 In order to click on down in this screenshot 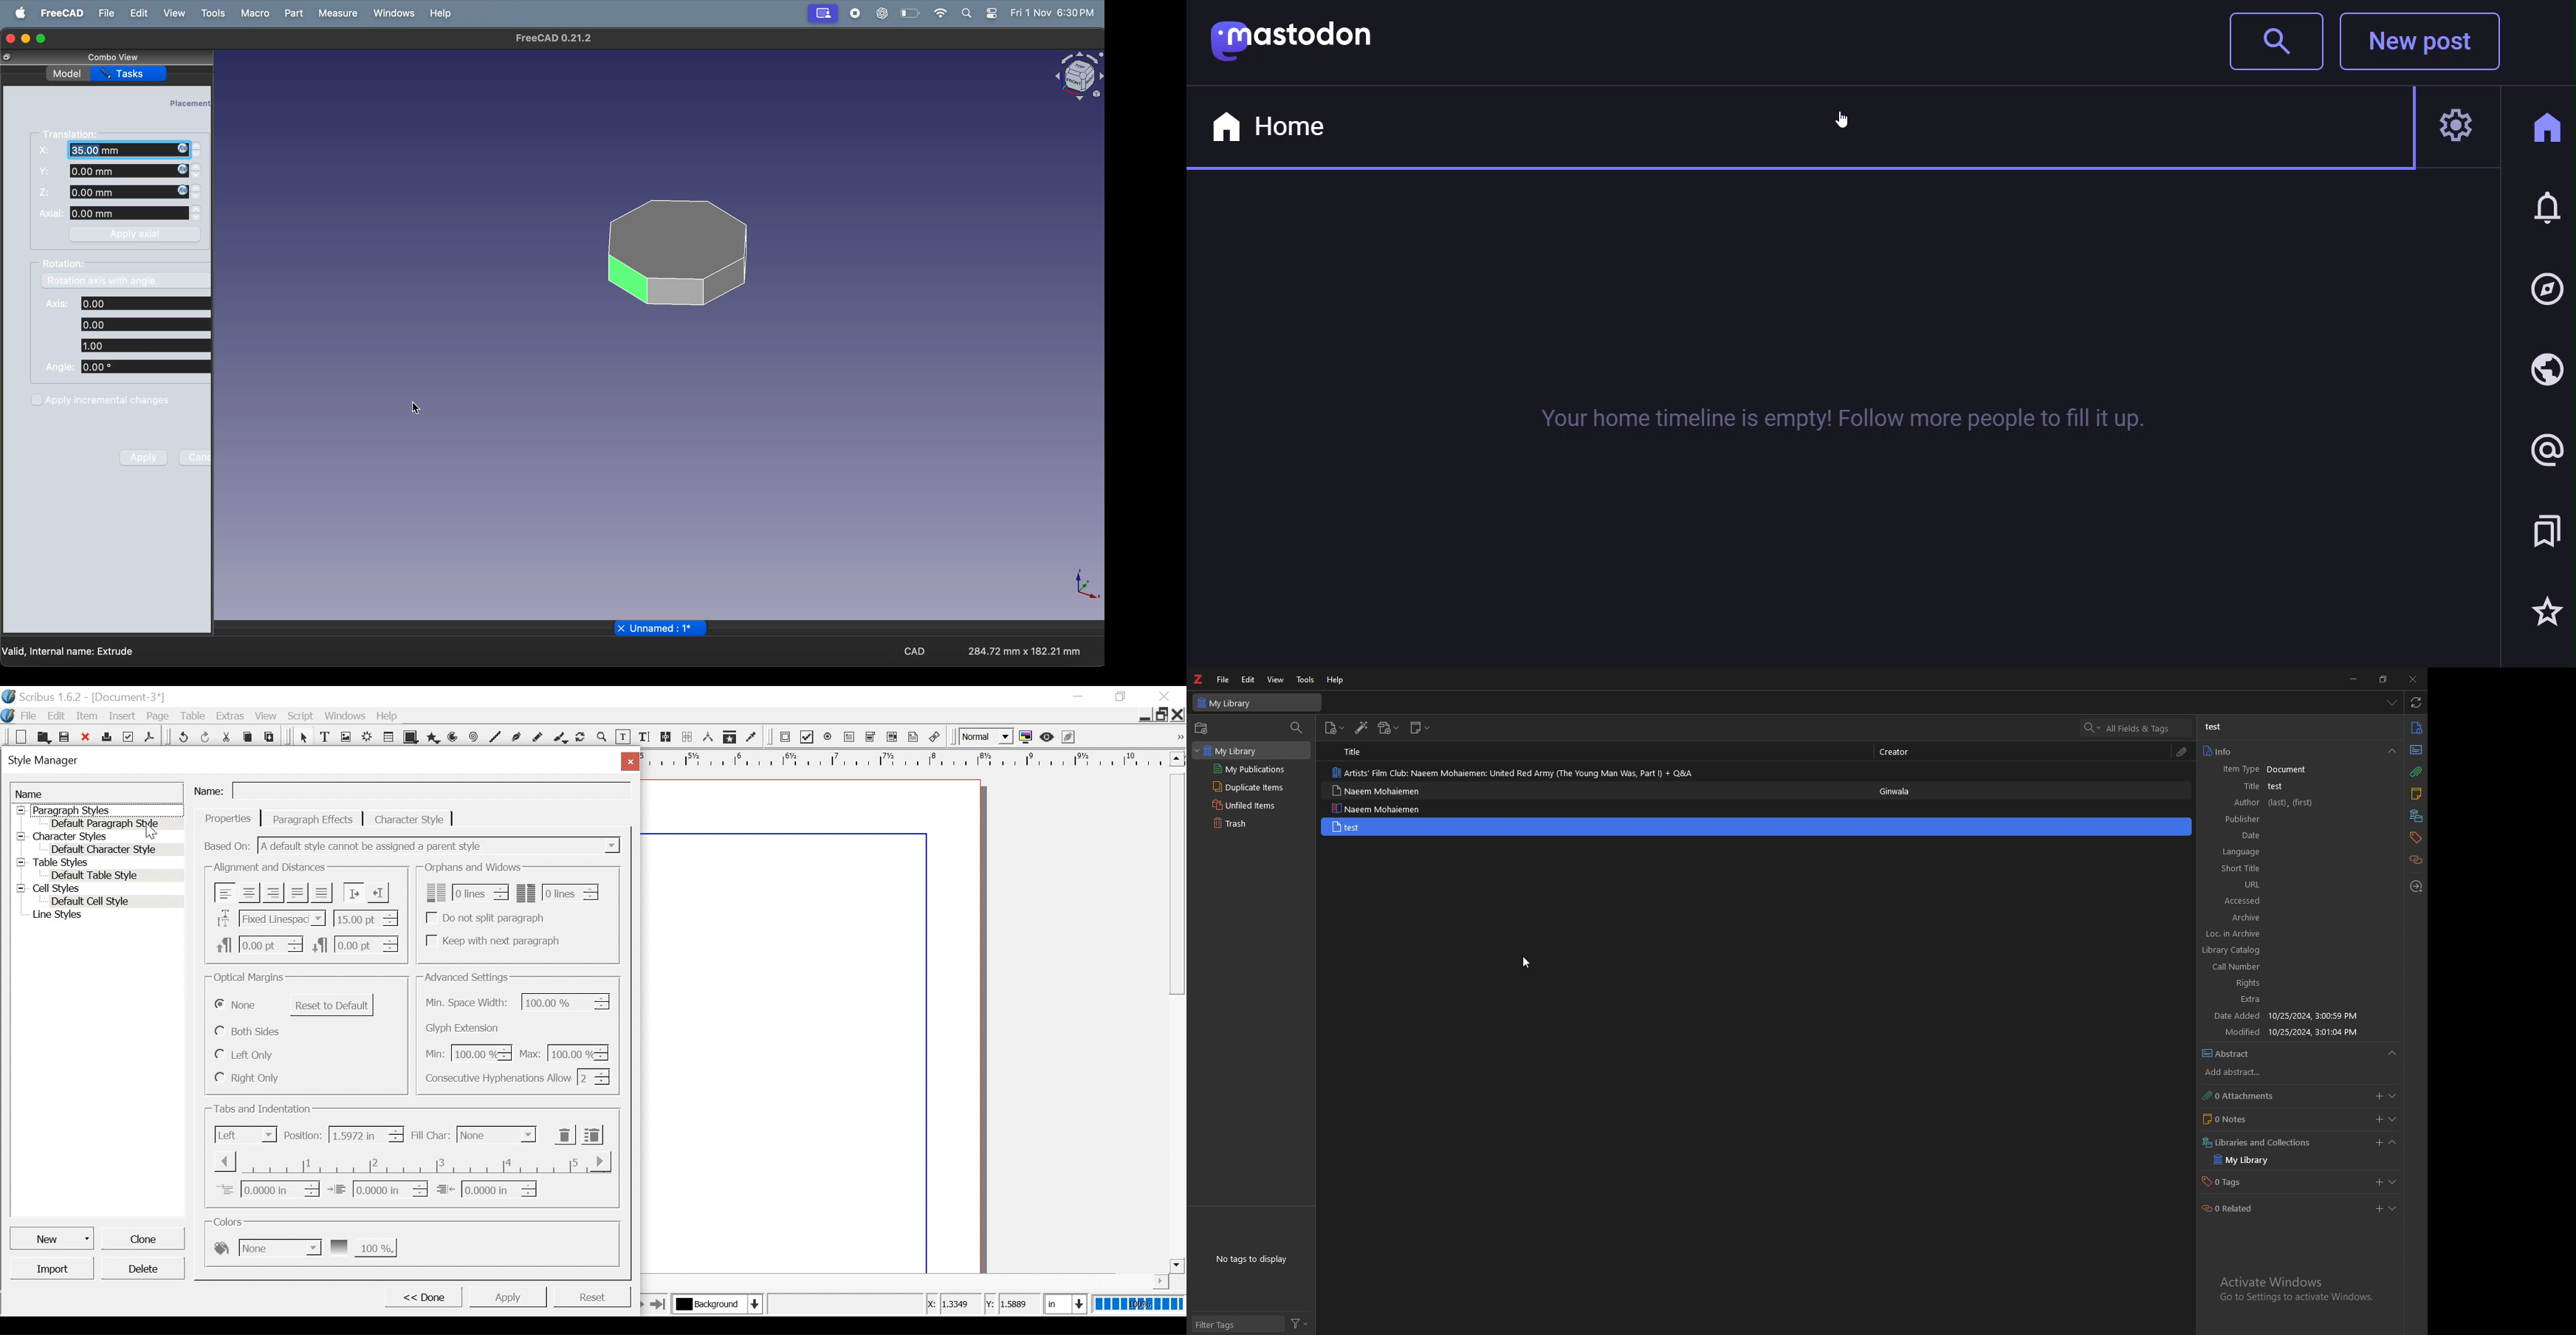, I will do `click(196, 156)`.